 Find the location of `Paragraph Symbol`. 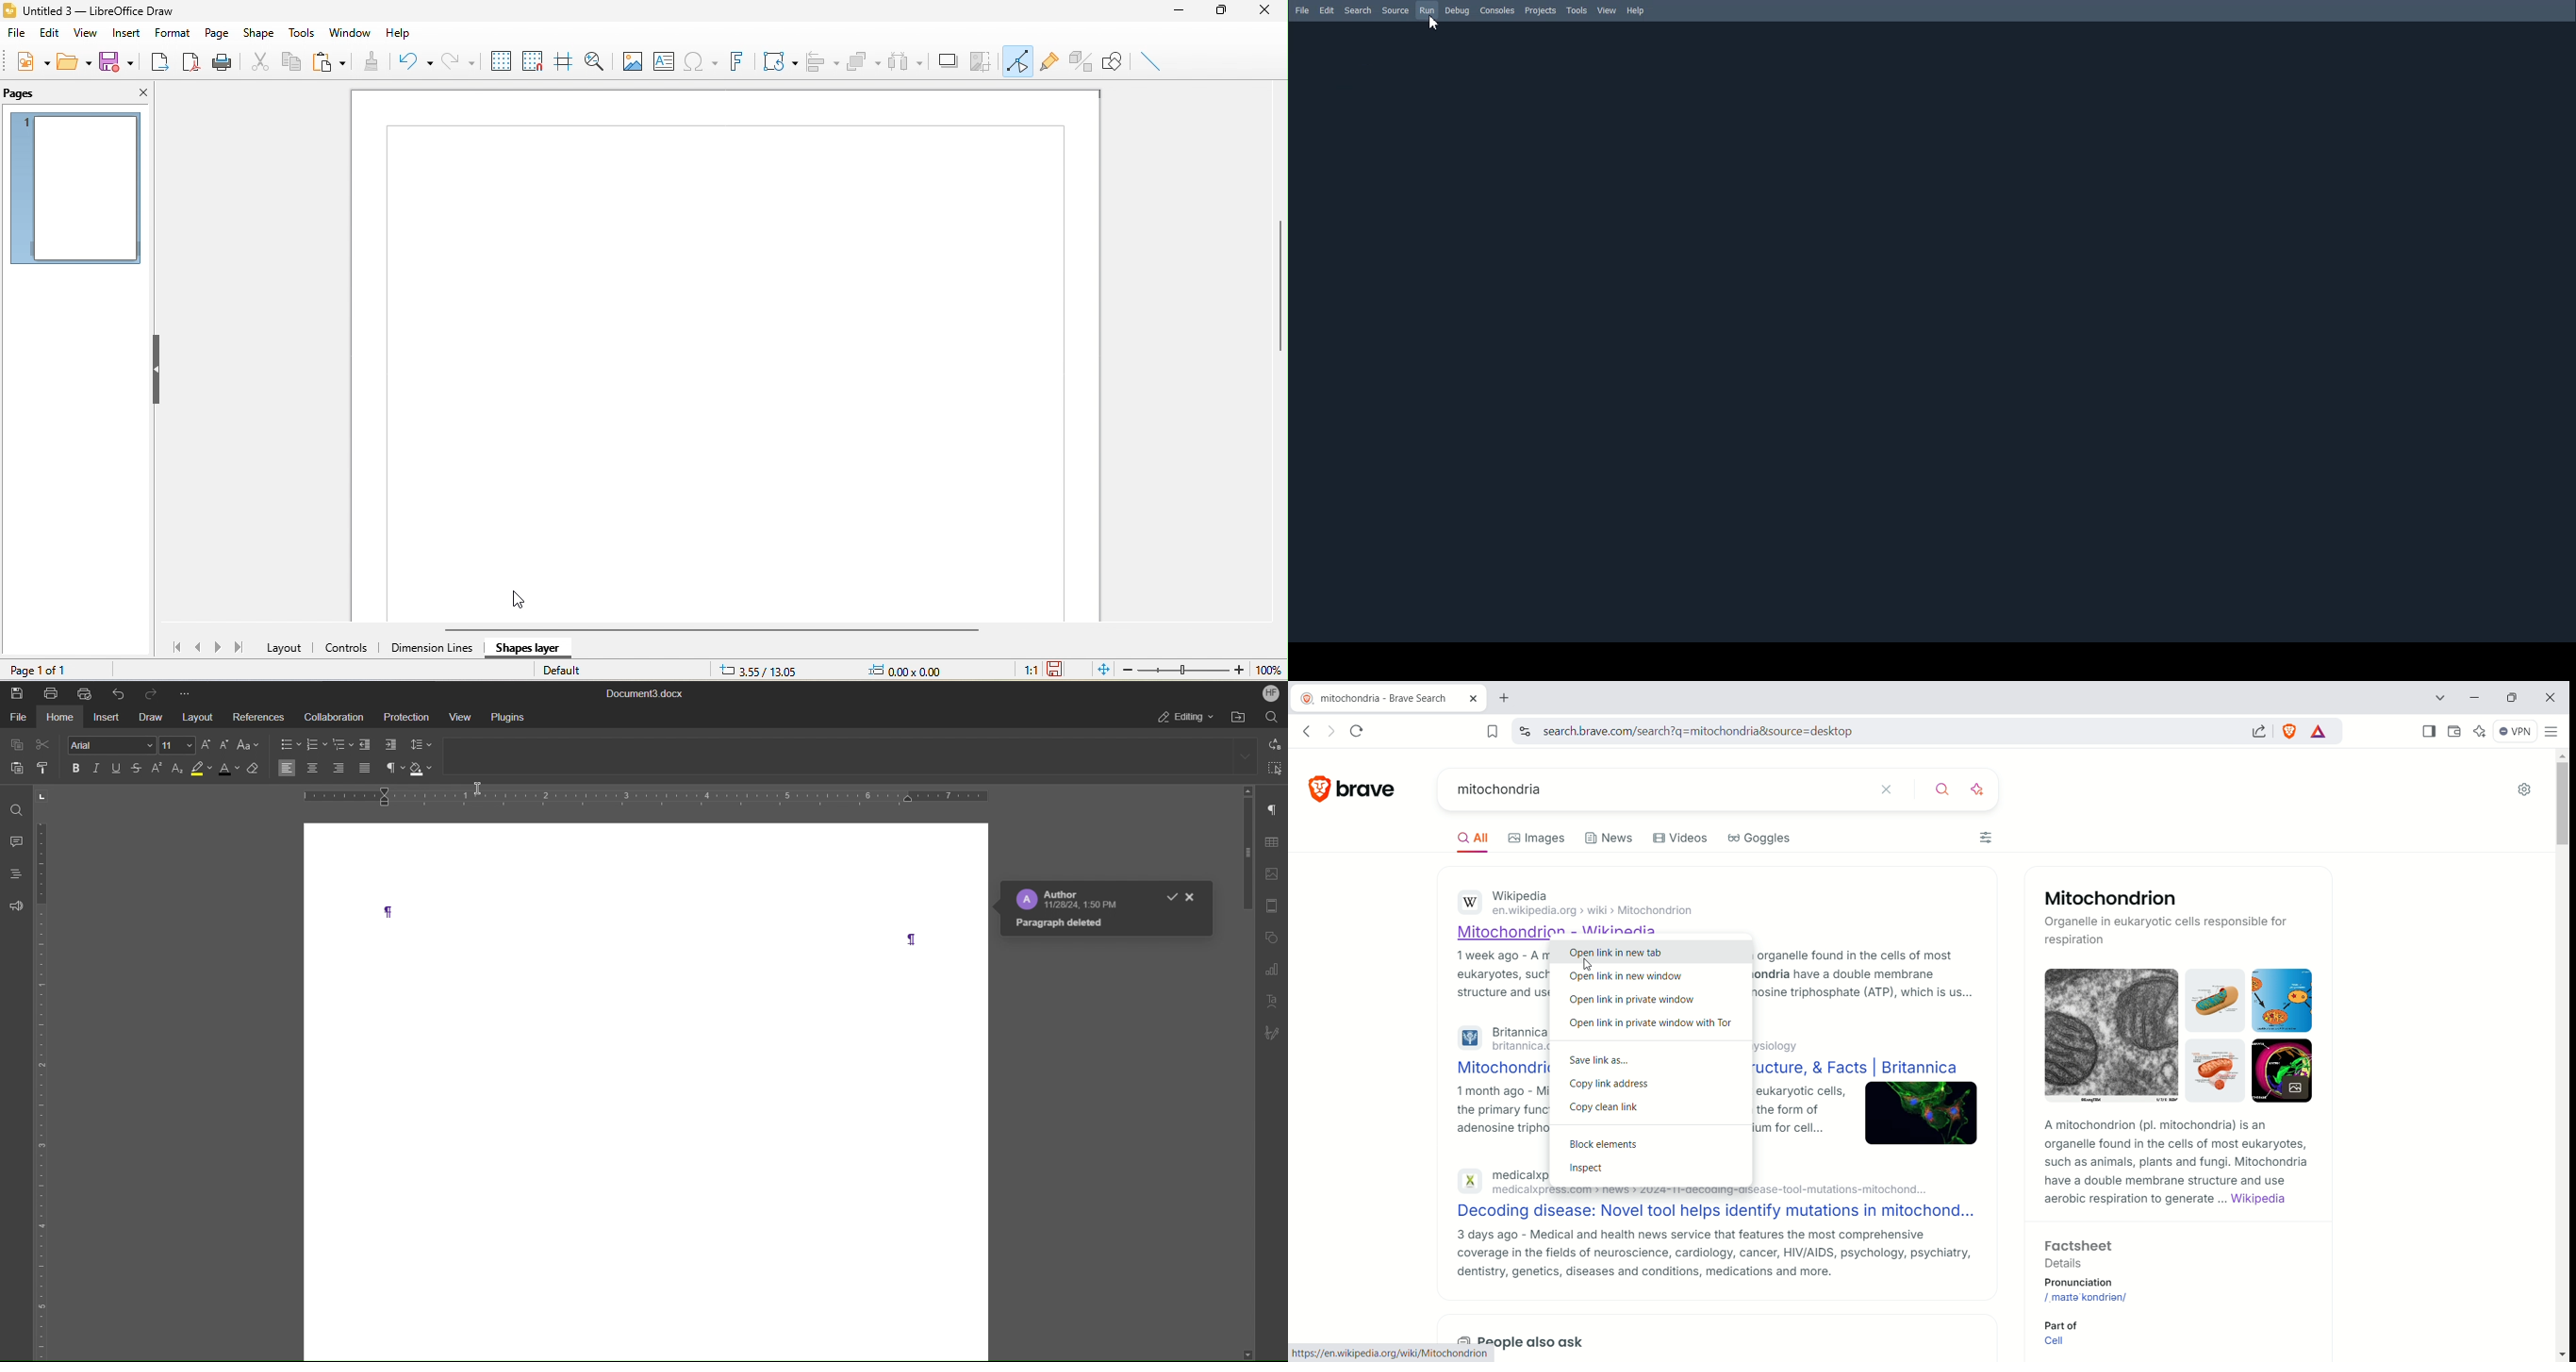

Paragraph Symbol is located at coordinates (386, 910).